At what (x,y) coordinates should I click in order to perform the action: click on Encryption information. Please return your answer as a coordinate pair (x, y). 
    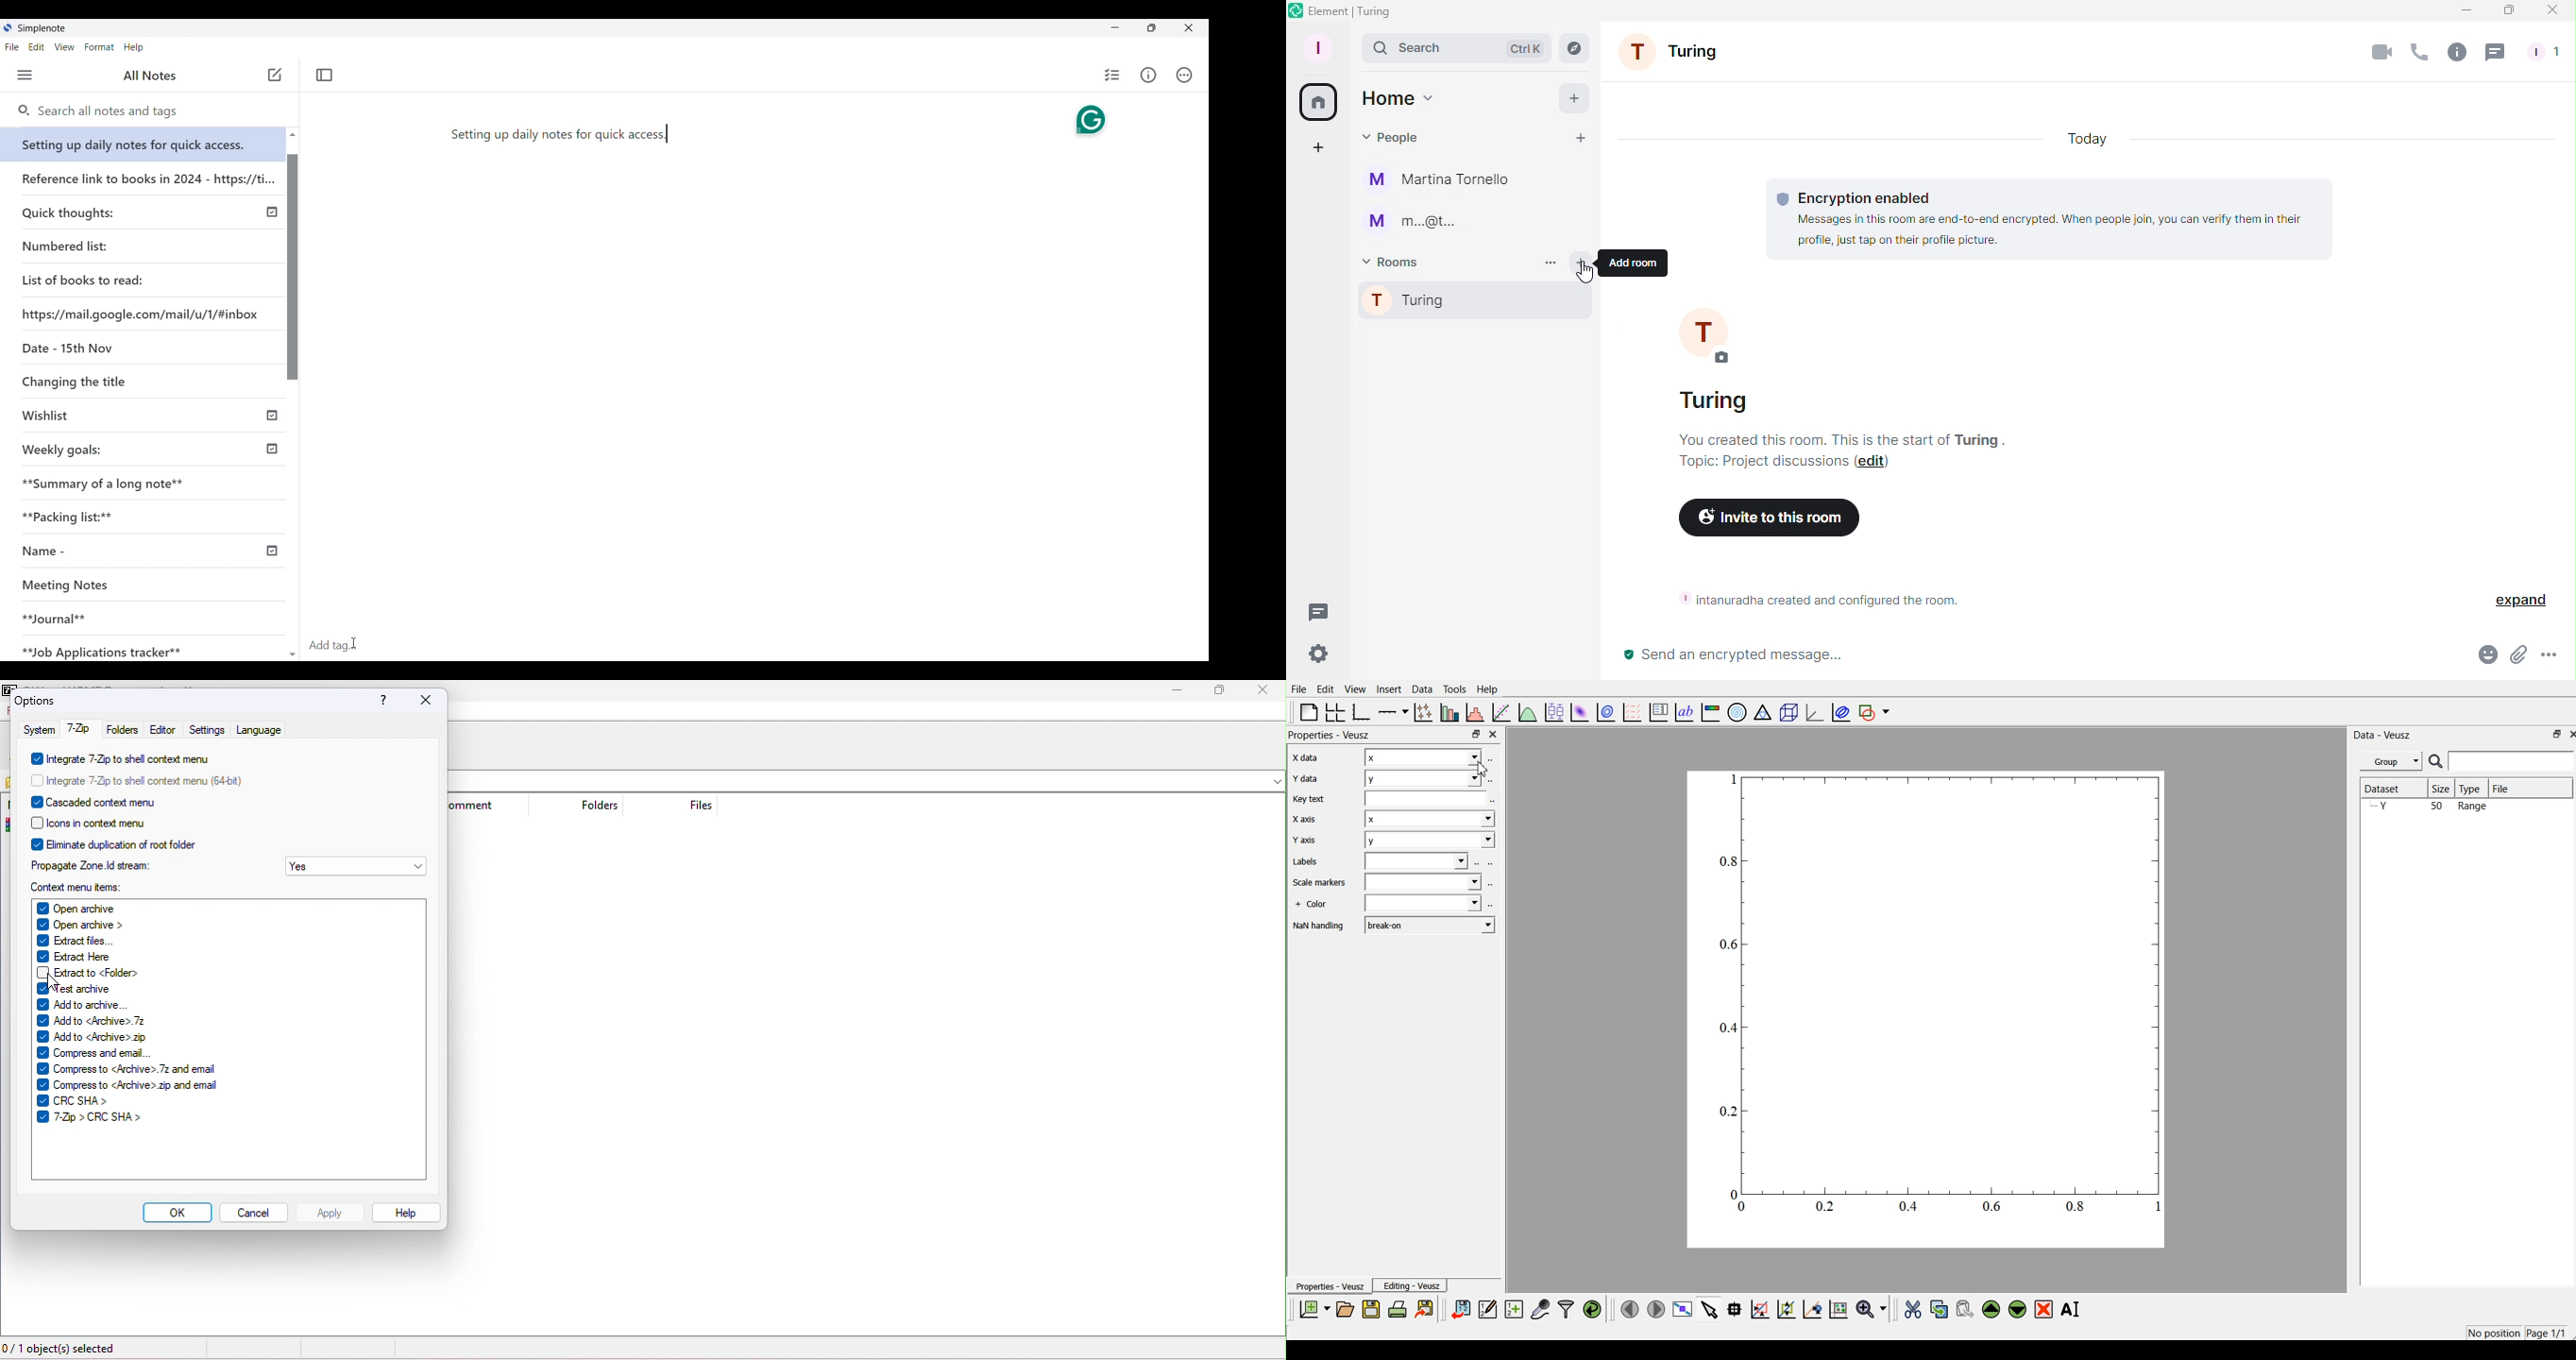
    Looking at the image, I should click on (2051, 216).